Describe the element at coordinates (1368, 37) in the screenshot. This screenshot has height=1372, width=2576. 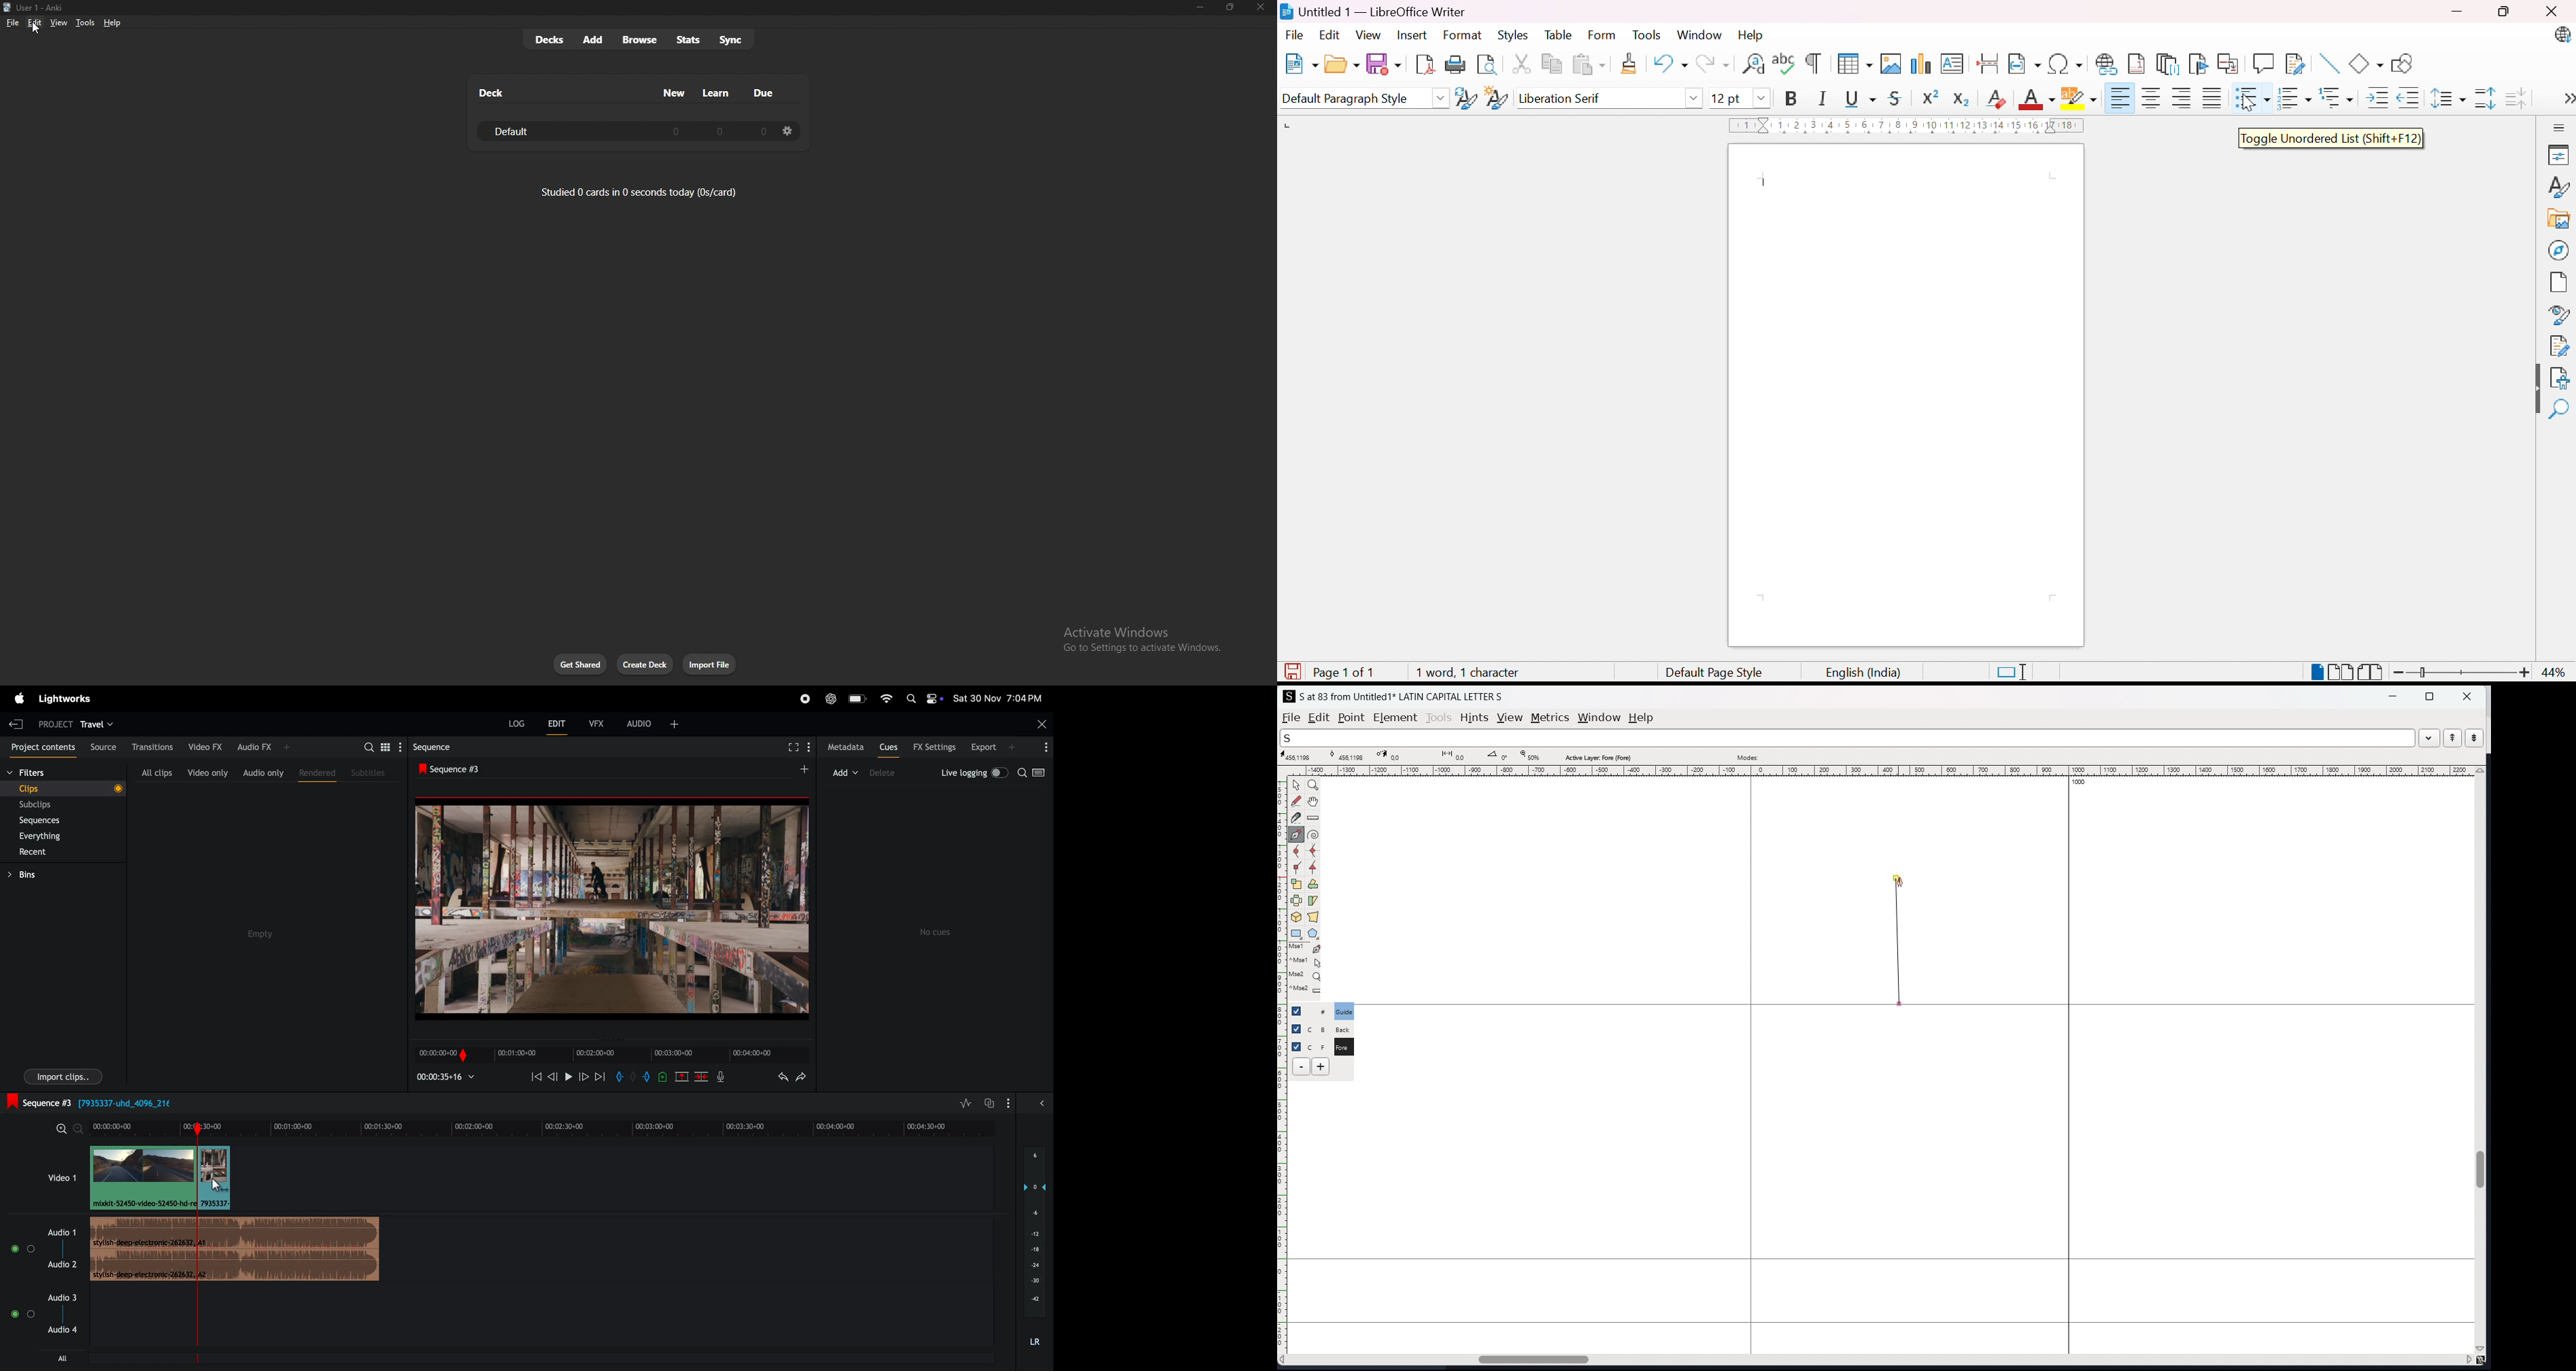
I see `View` at that location.